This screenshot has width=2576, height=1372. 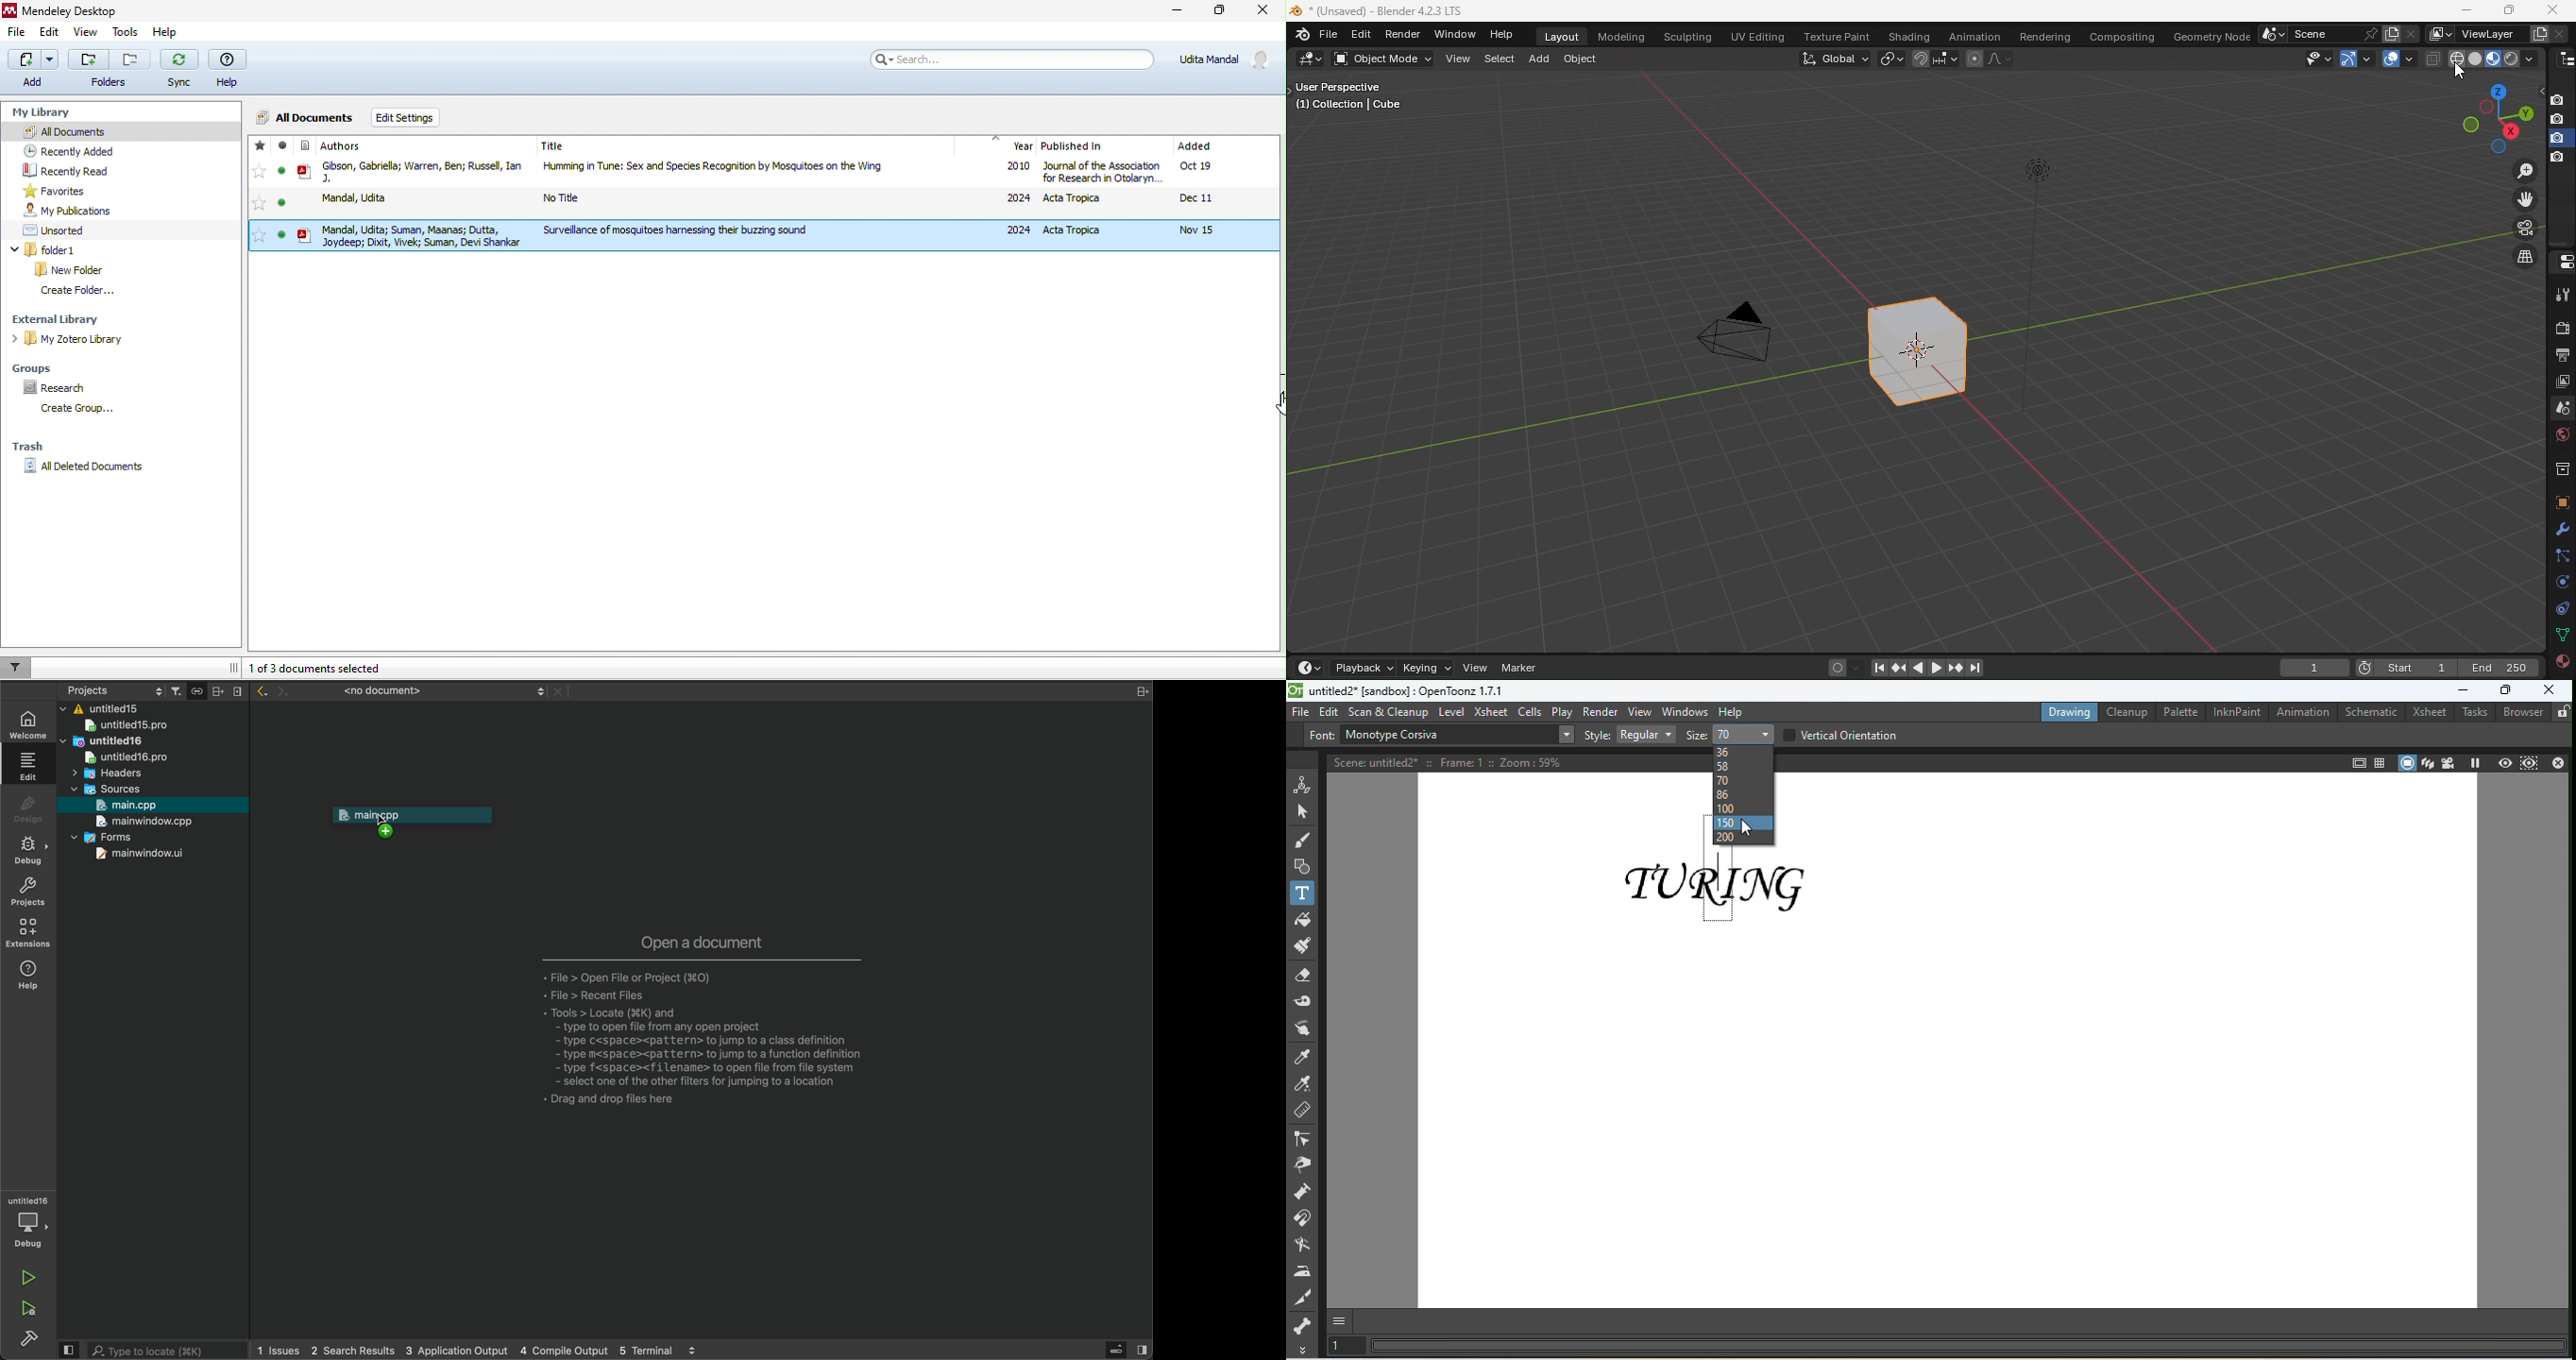 What do you see at coordinates (1923, 668) in the screenshot?
I see `Reverse` at bounding box center [1923, 668].